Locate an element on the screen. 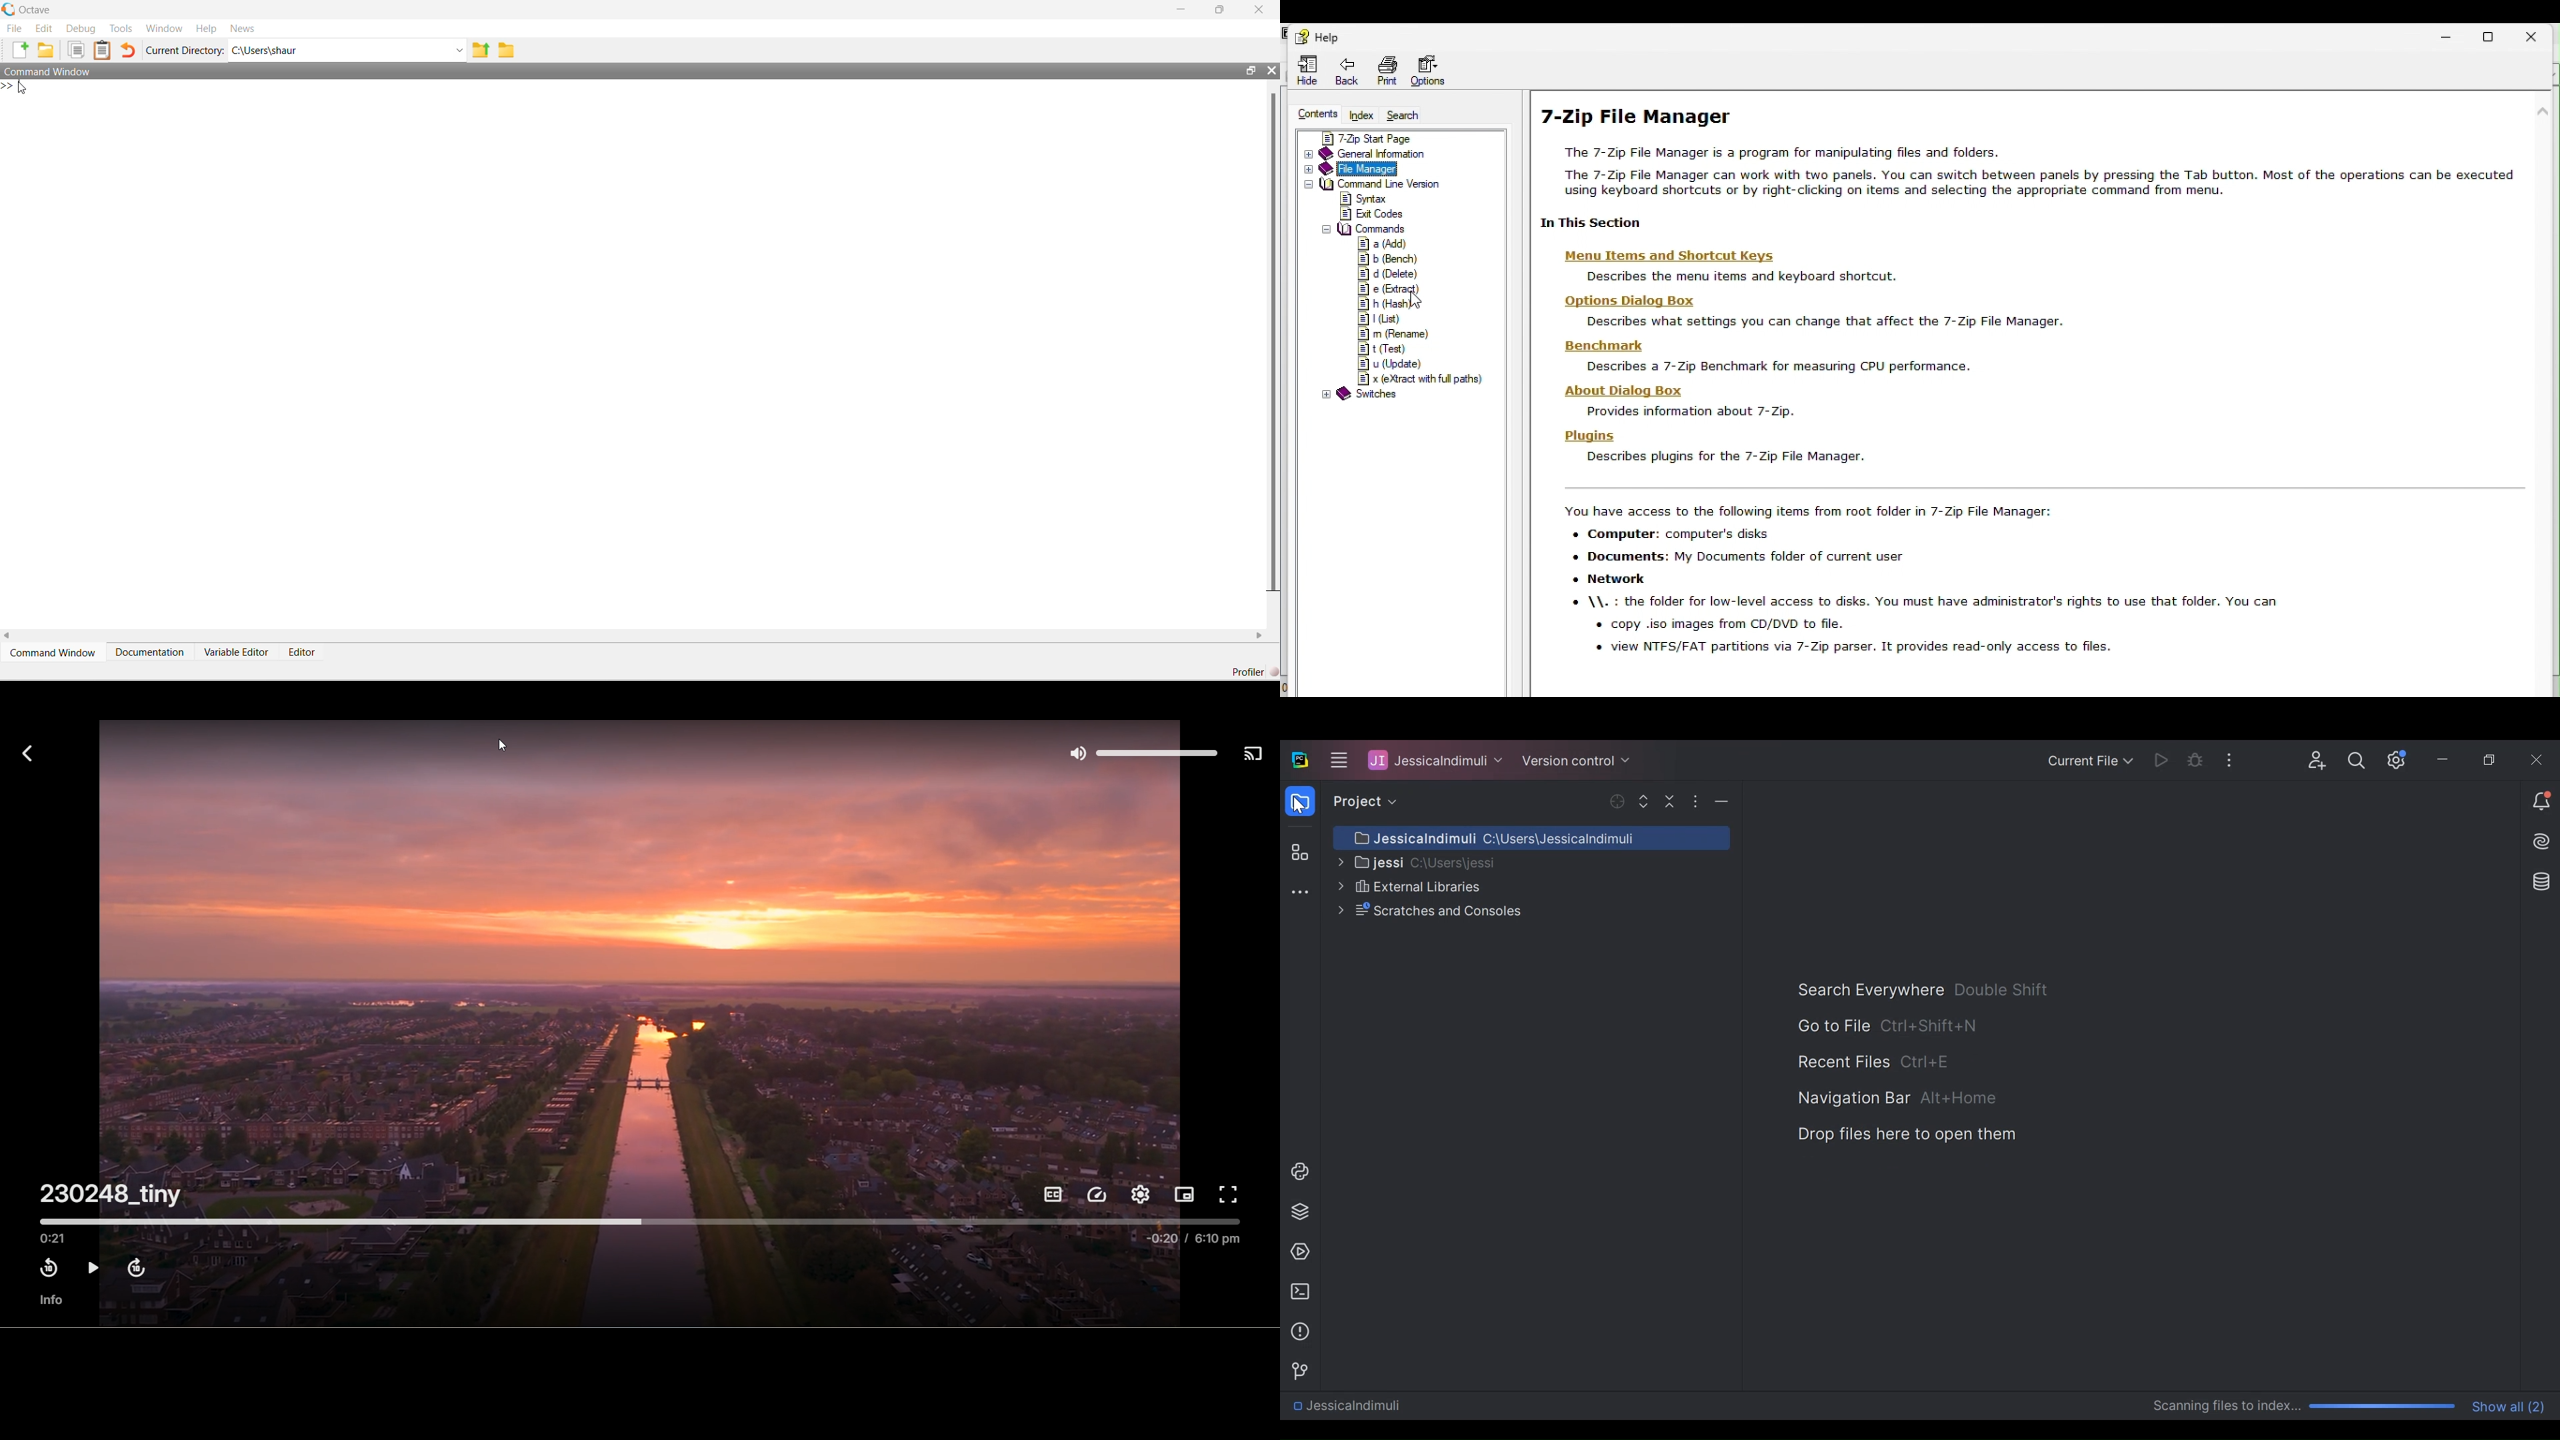 This screenshot has width=2576, height=1456. m( rename) is located at coordinates (1392, 334).